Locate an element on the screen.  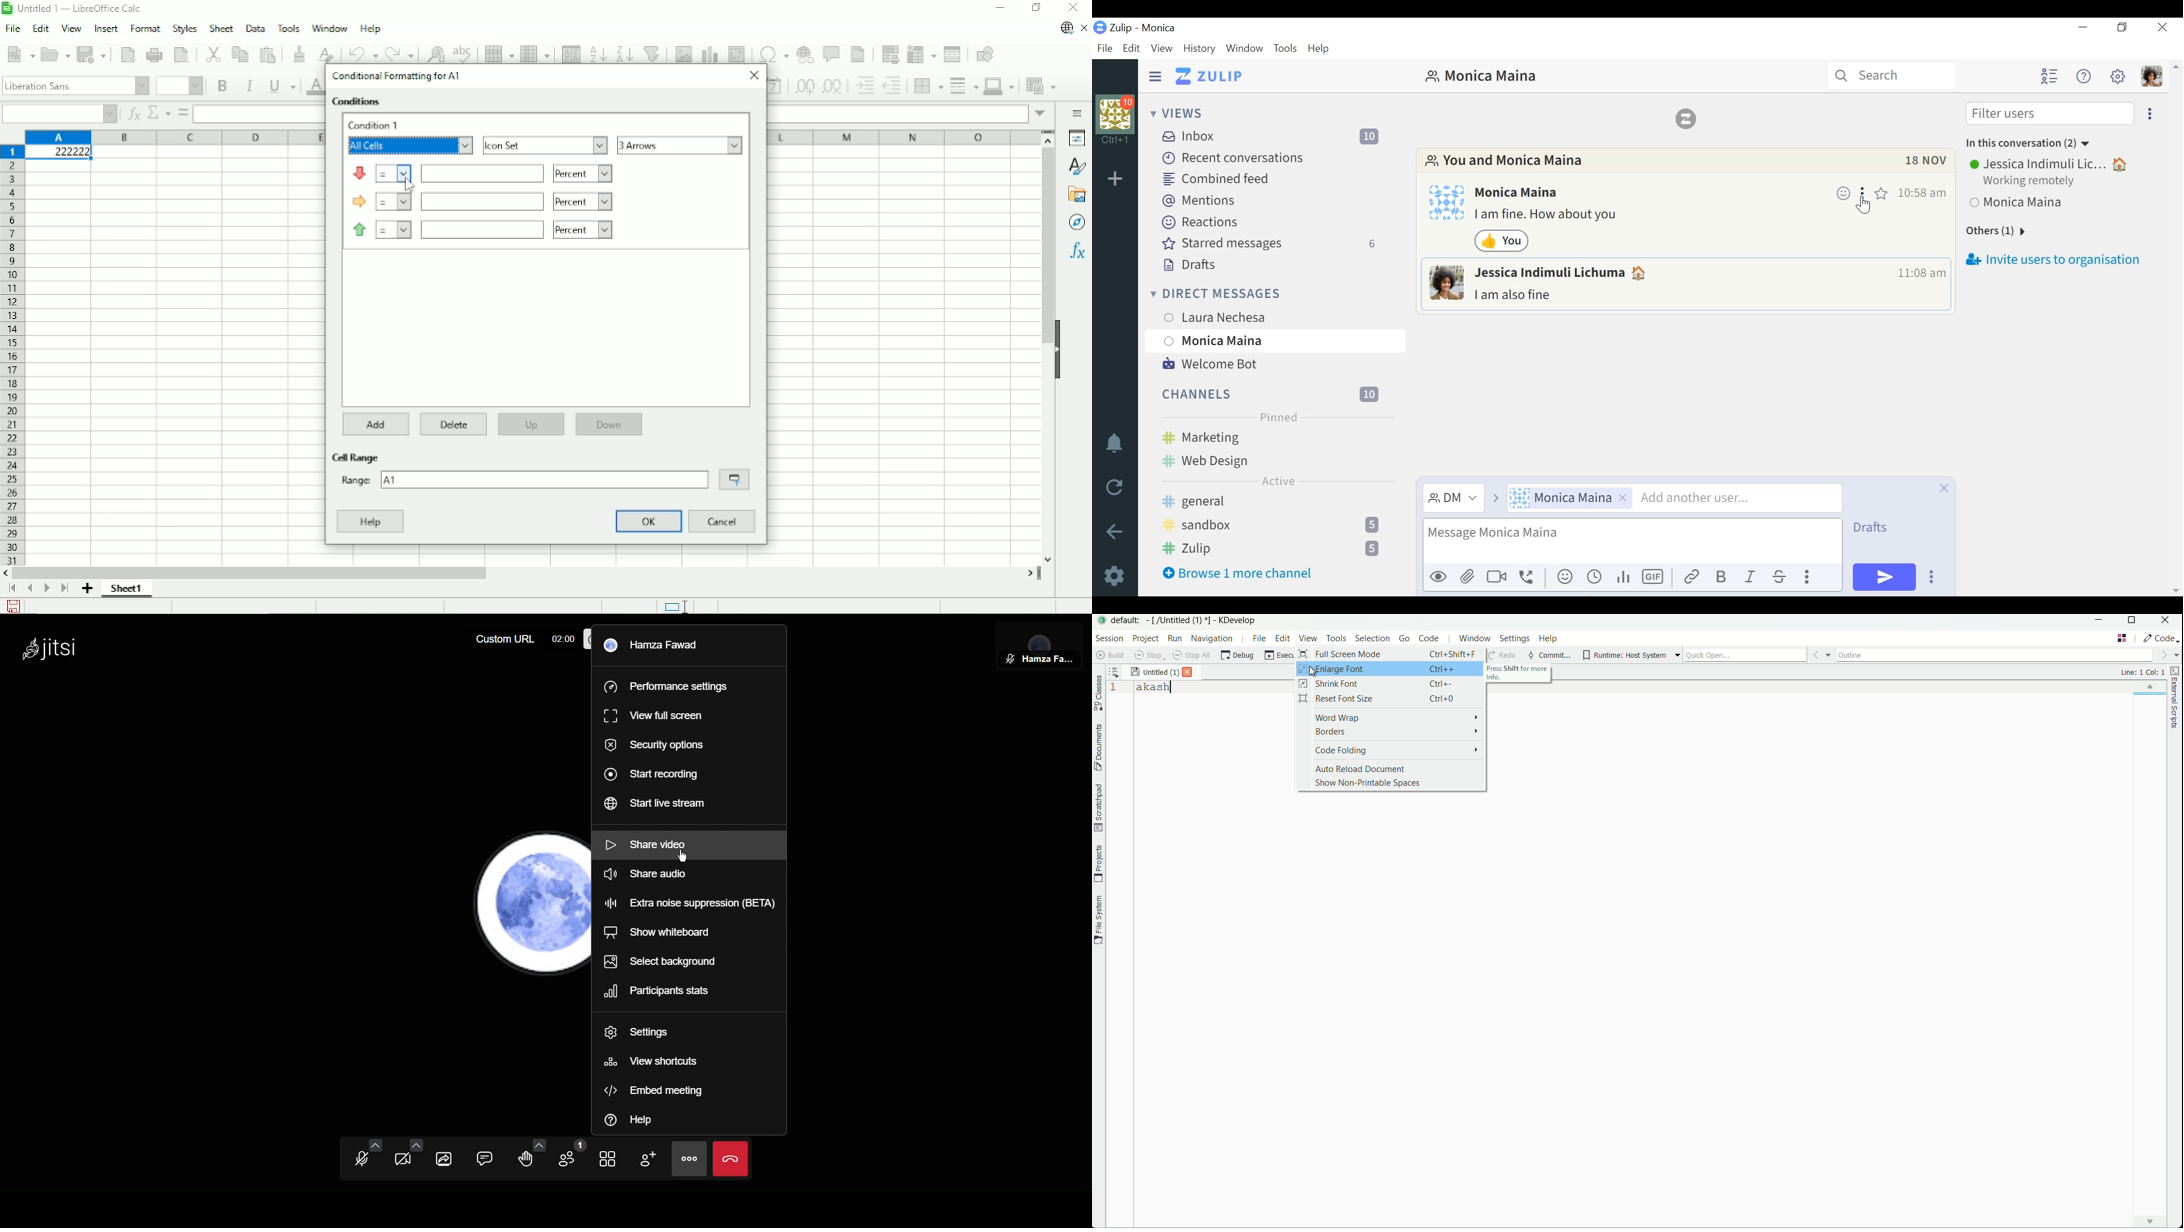
Custom URL is located at coordinates (499, 640).